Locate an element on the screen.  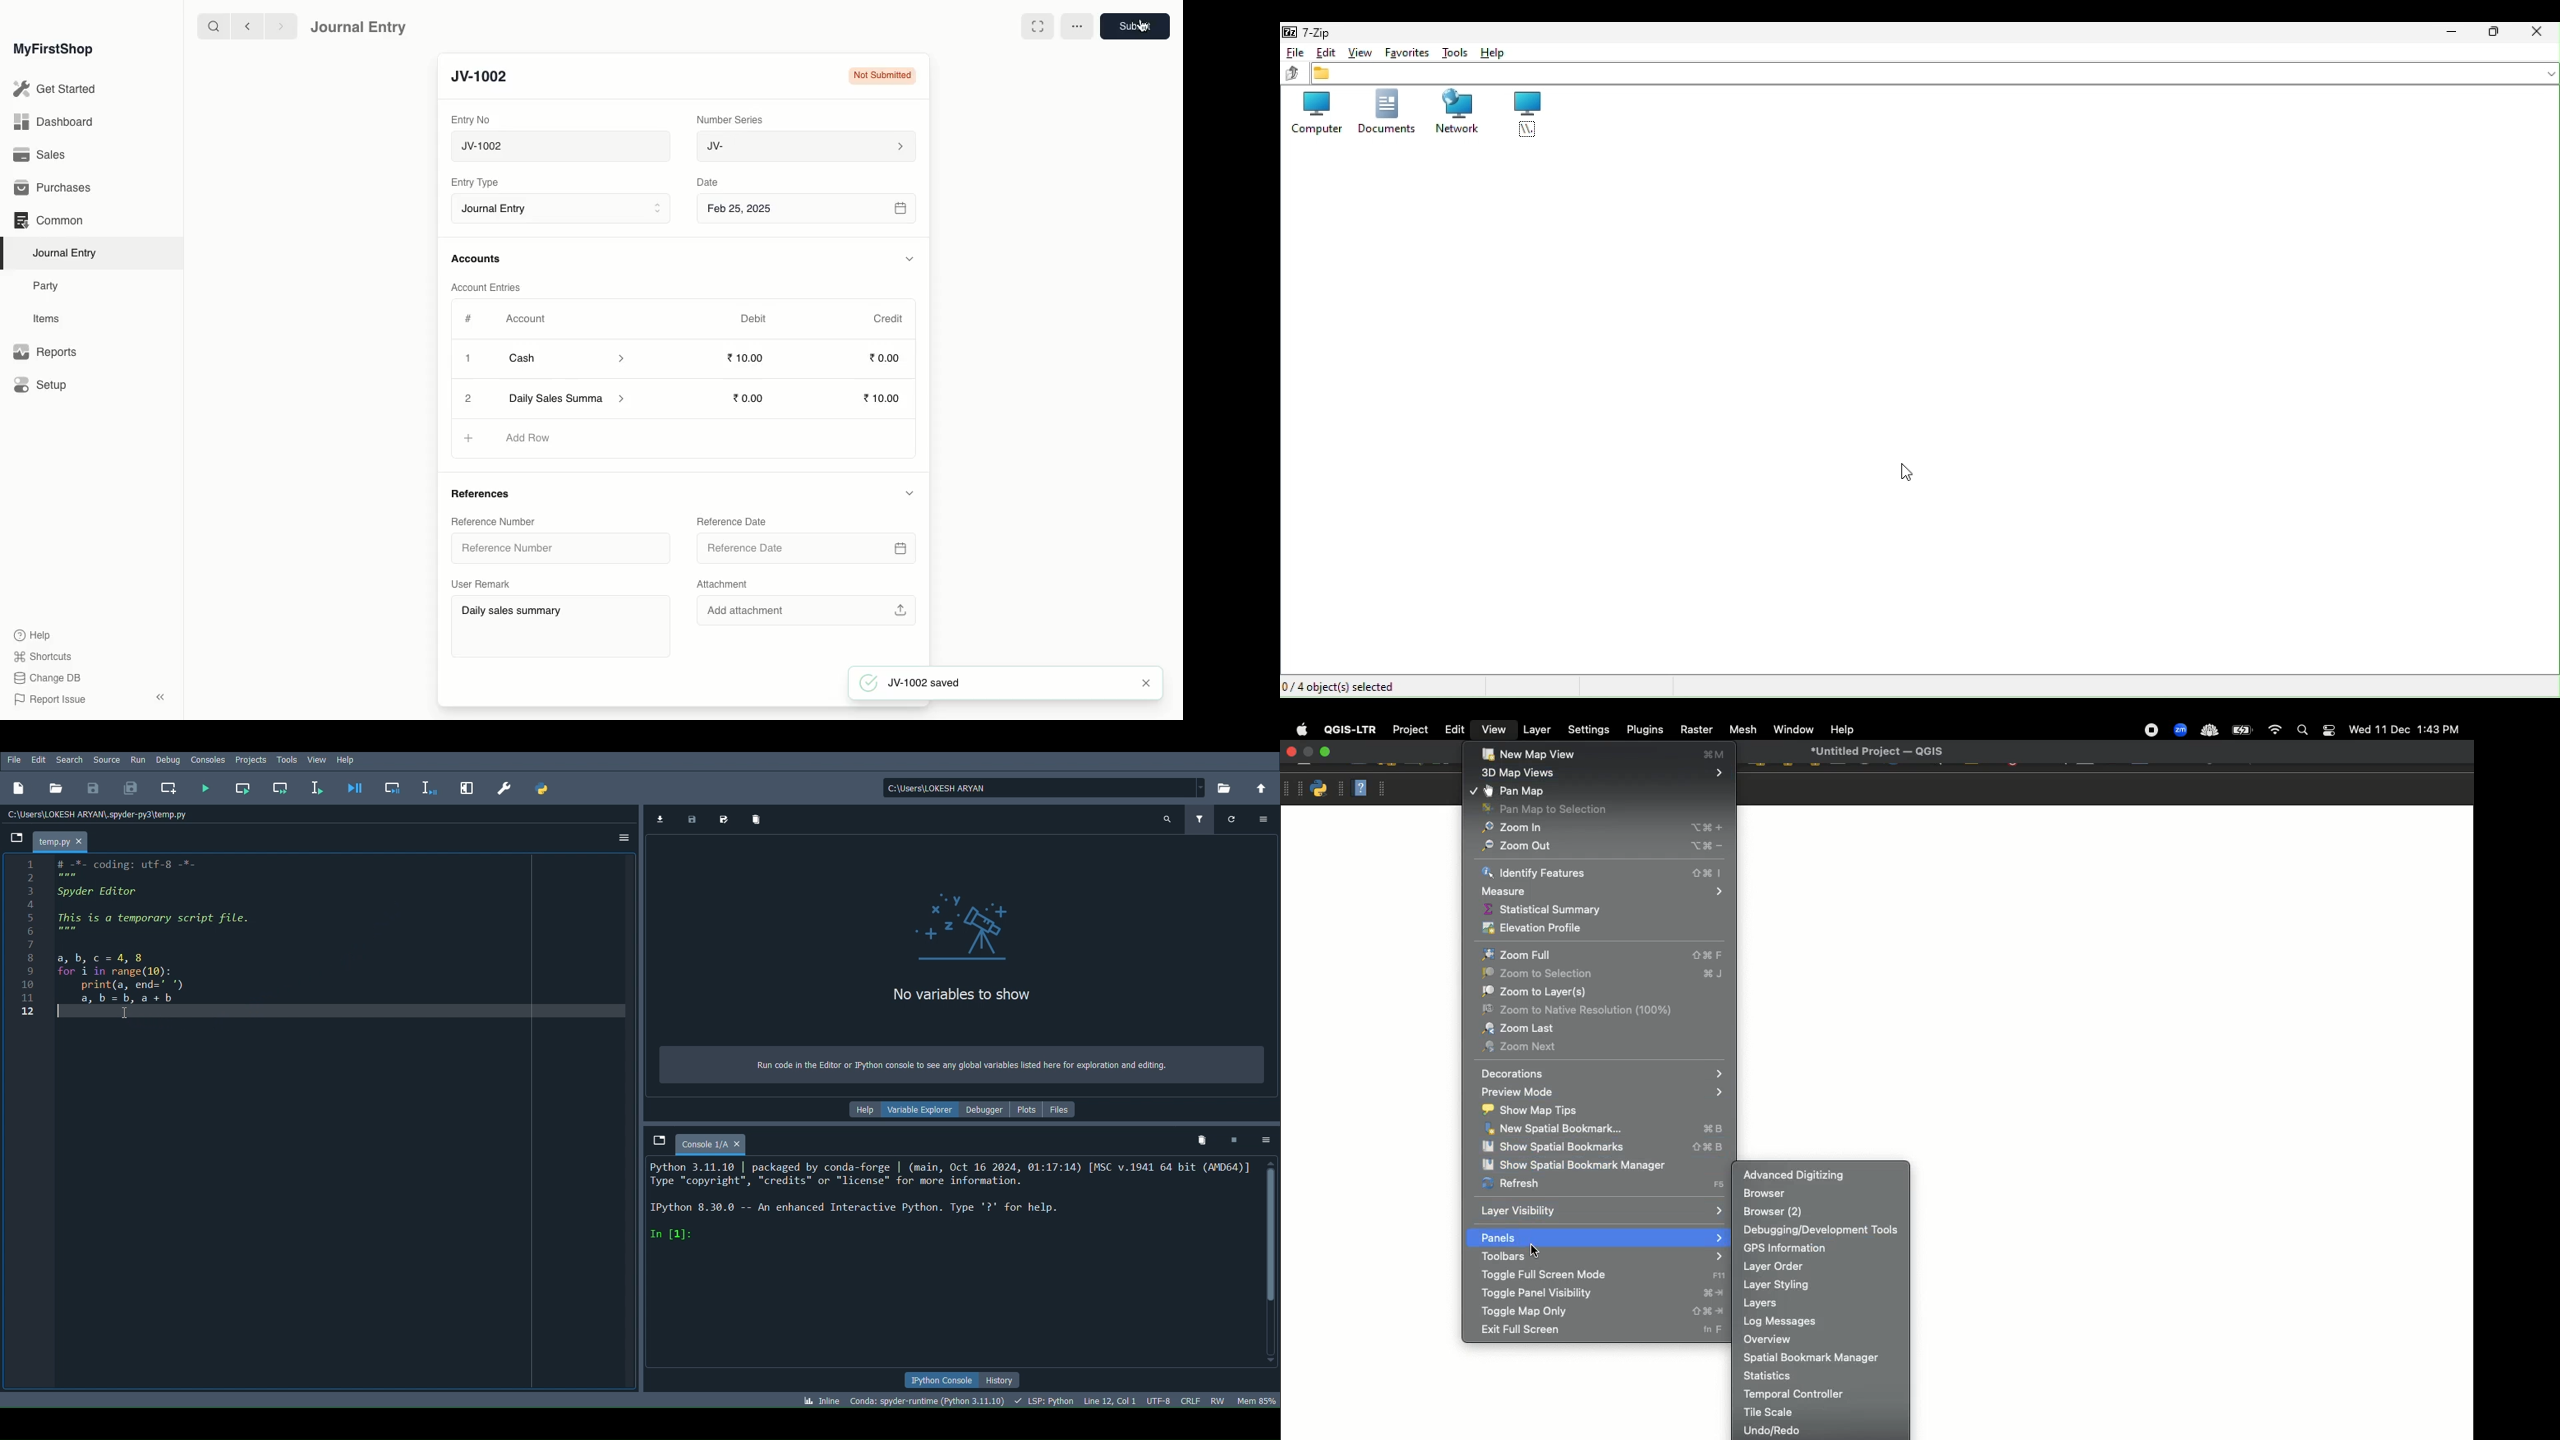
New Journal Entry 03 is located at coordinates (565, 147).